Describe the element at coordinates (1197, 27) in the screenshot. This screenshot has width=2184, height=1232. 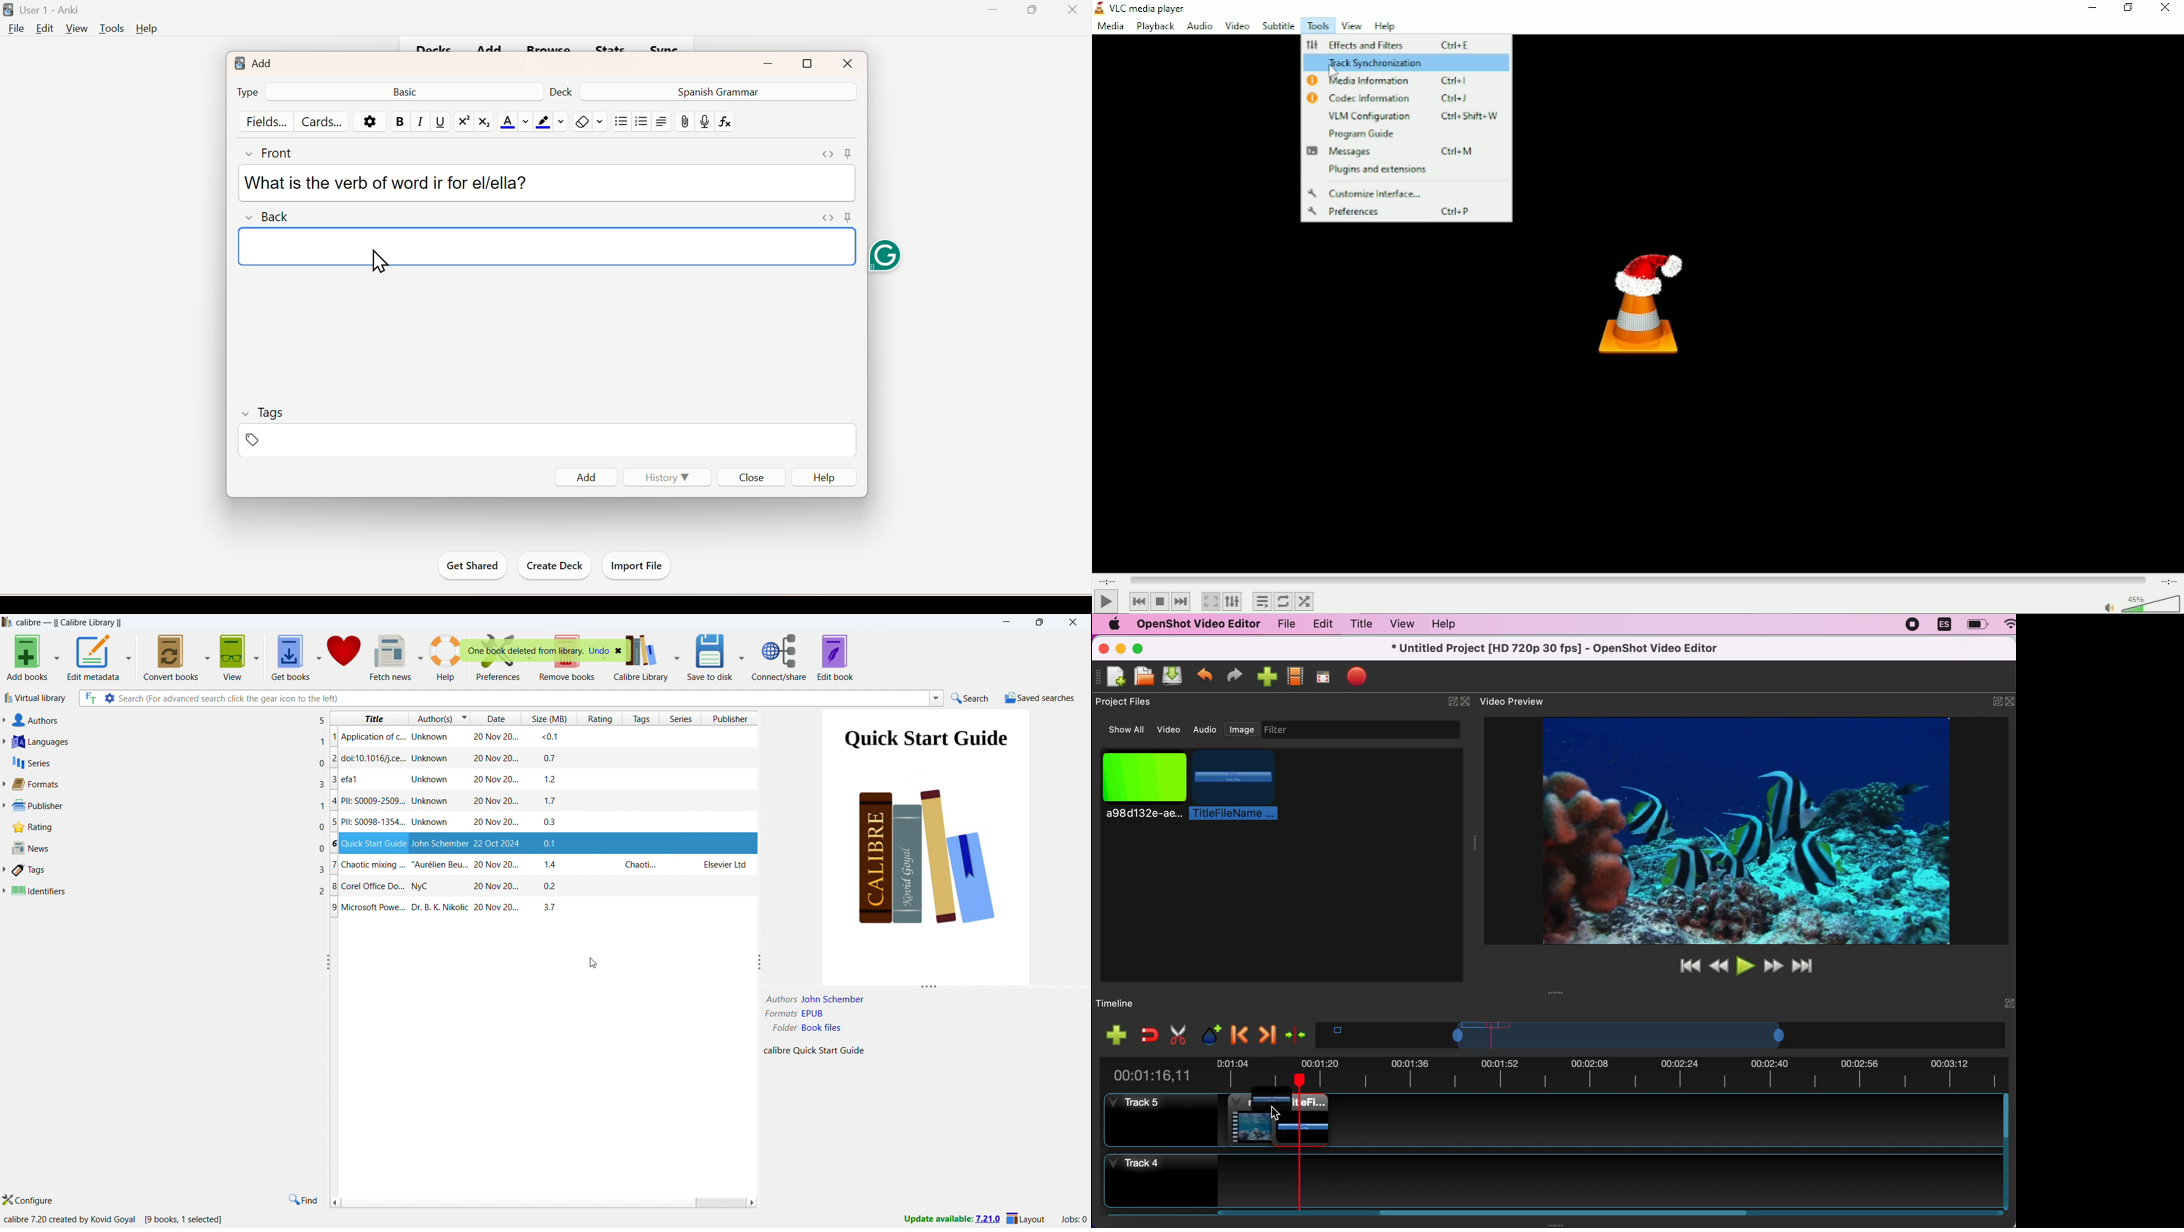
I see `Audio` at that location.